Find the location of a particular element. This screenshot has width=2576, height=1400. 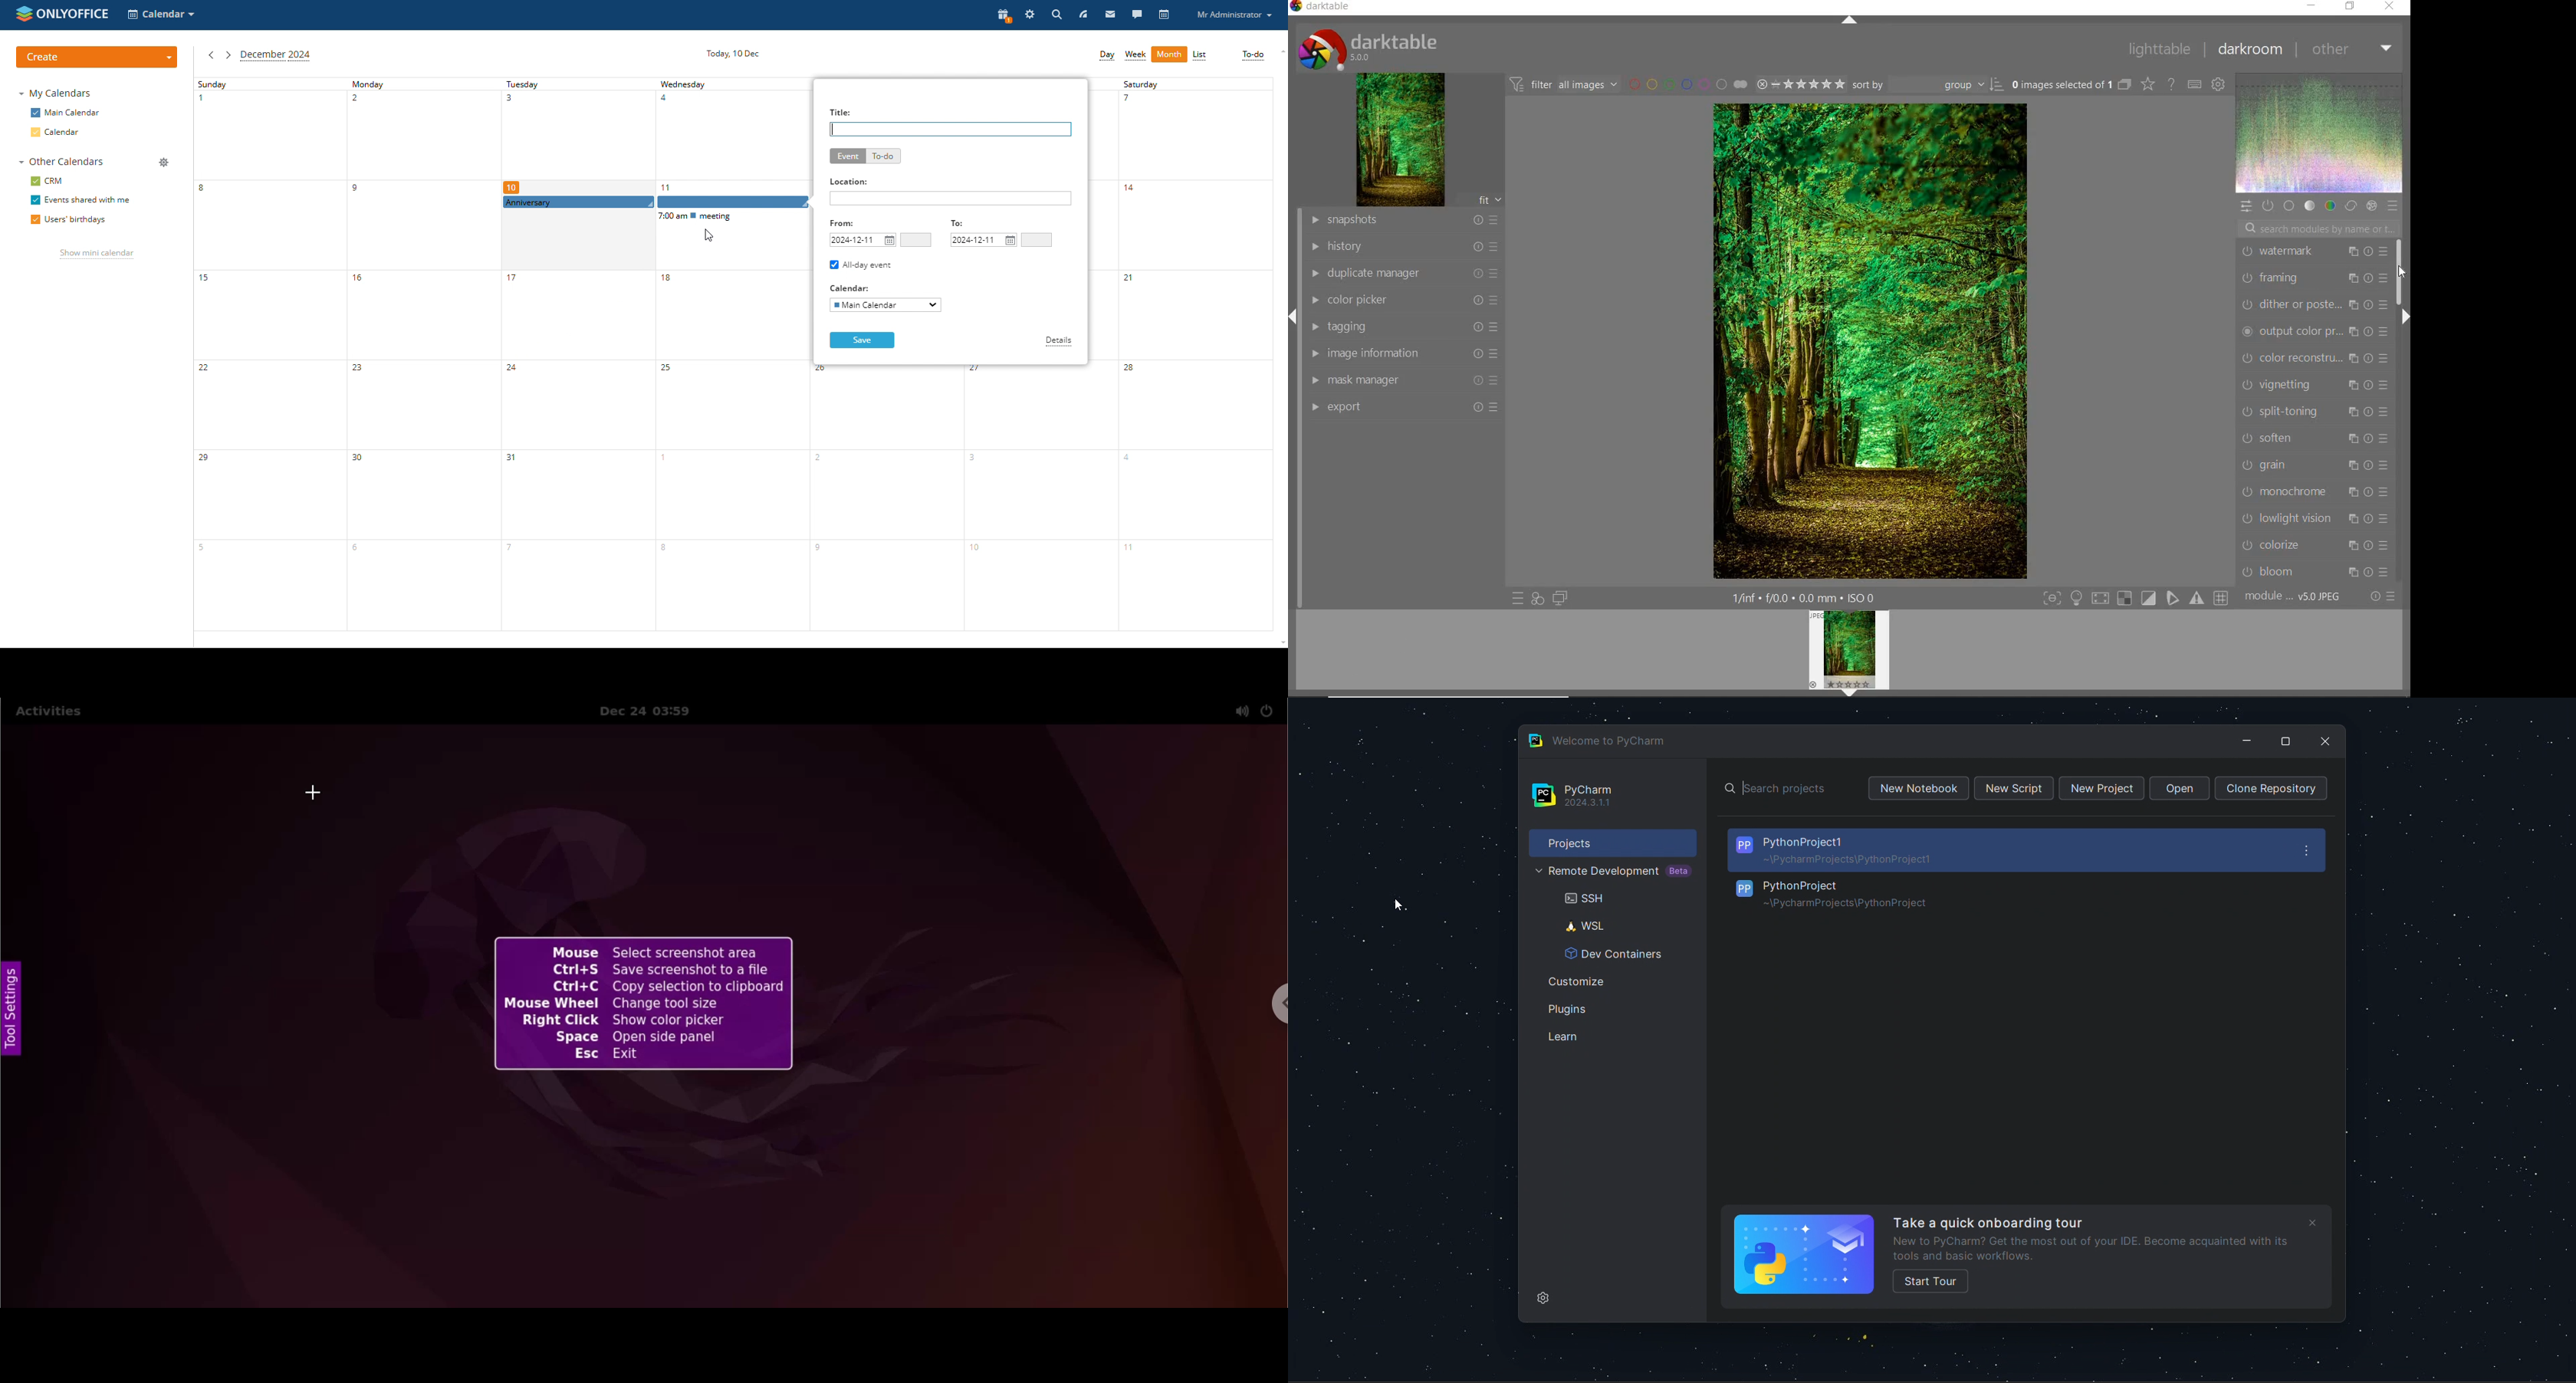

cursor is located at coordinates (708, 236).